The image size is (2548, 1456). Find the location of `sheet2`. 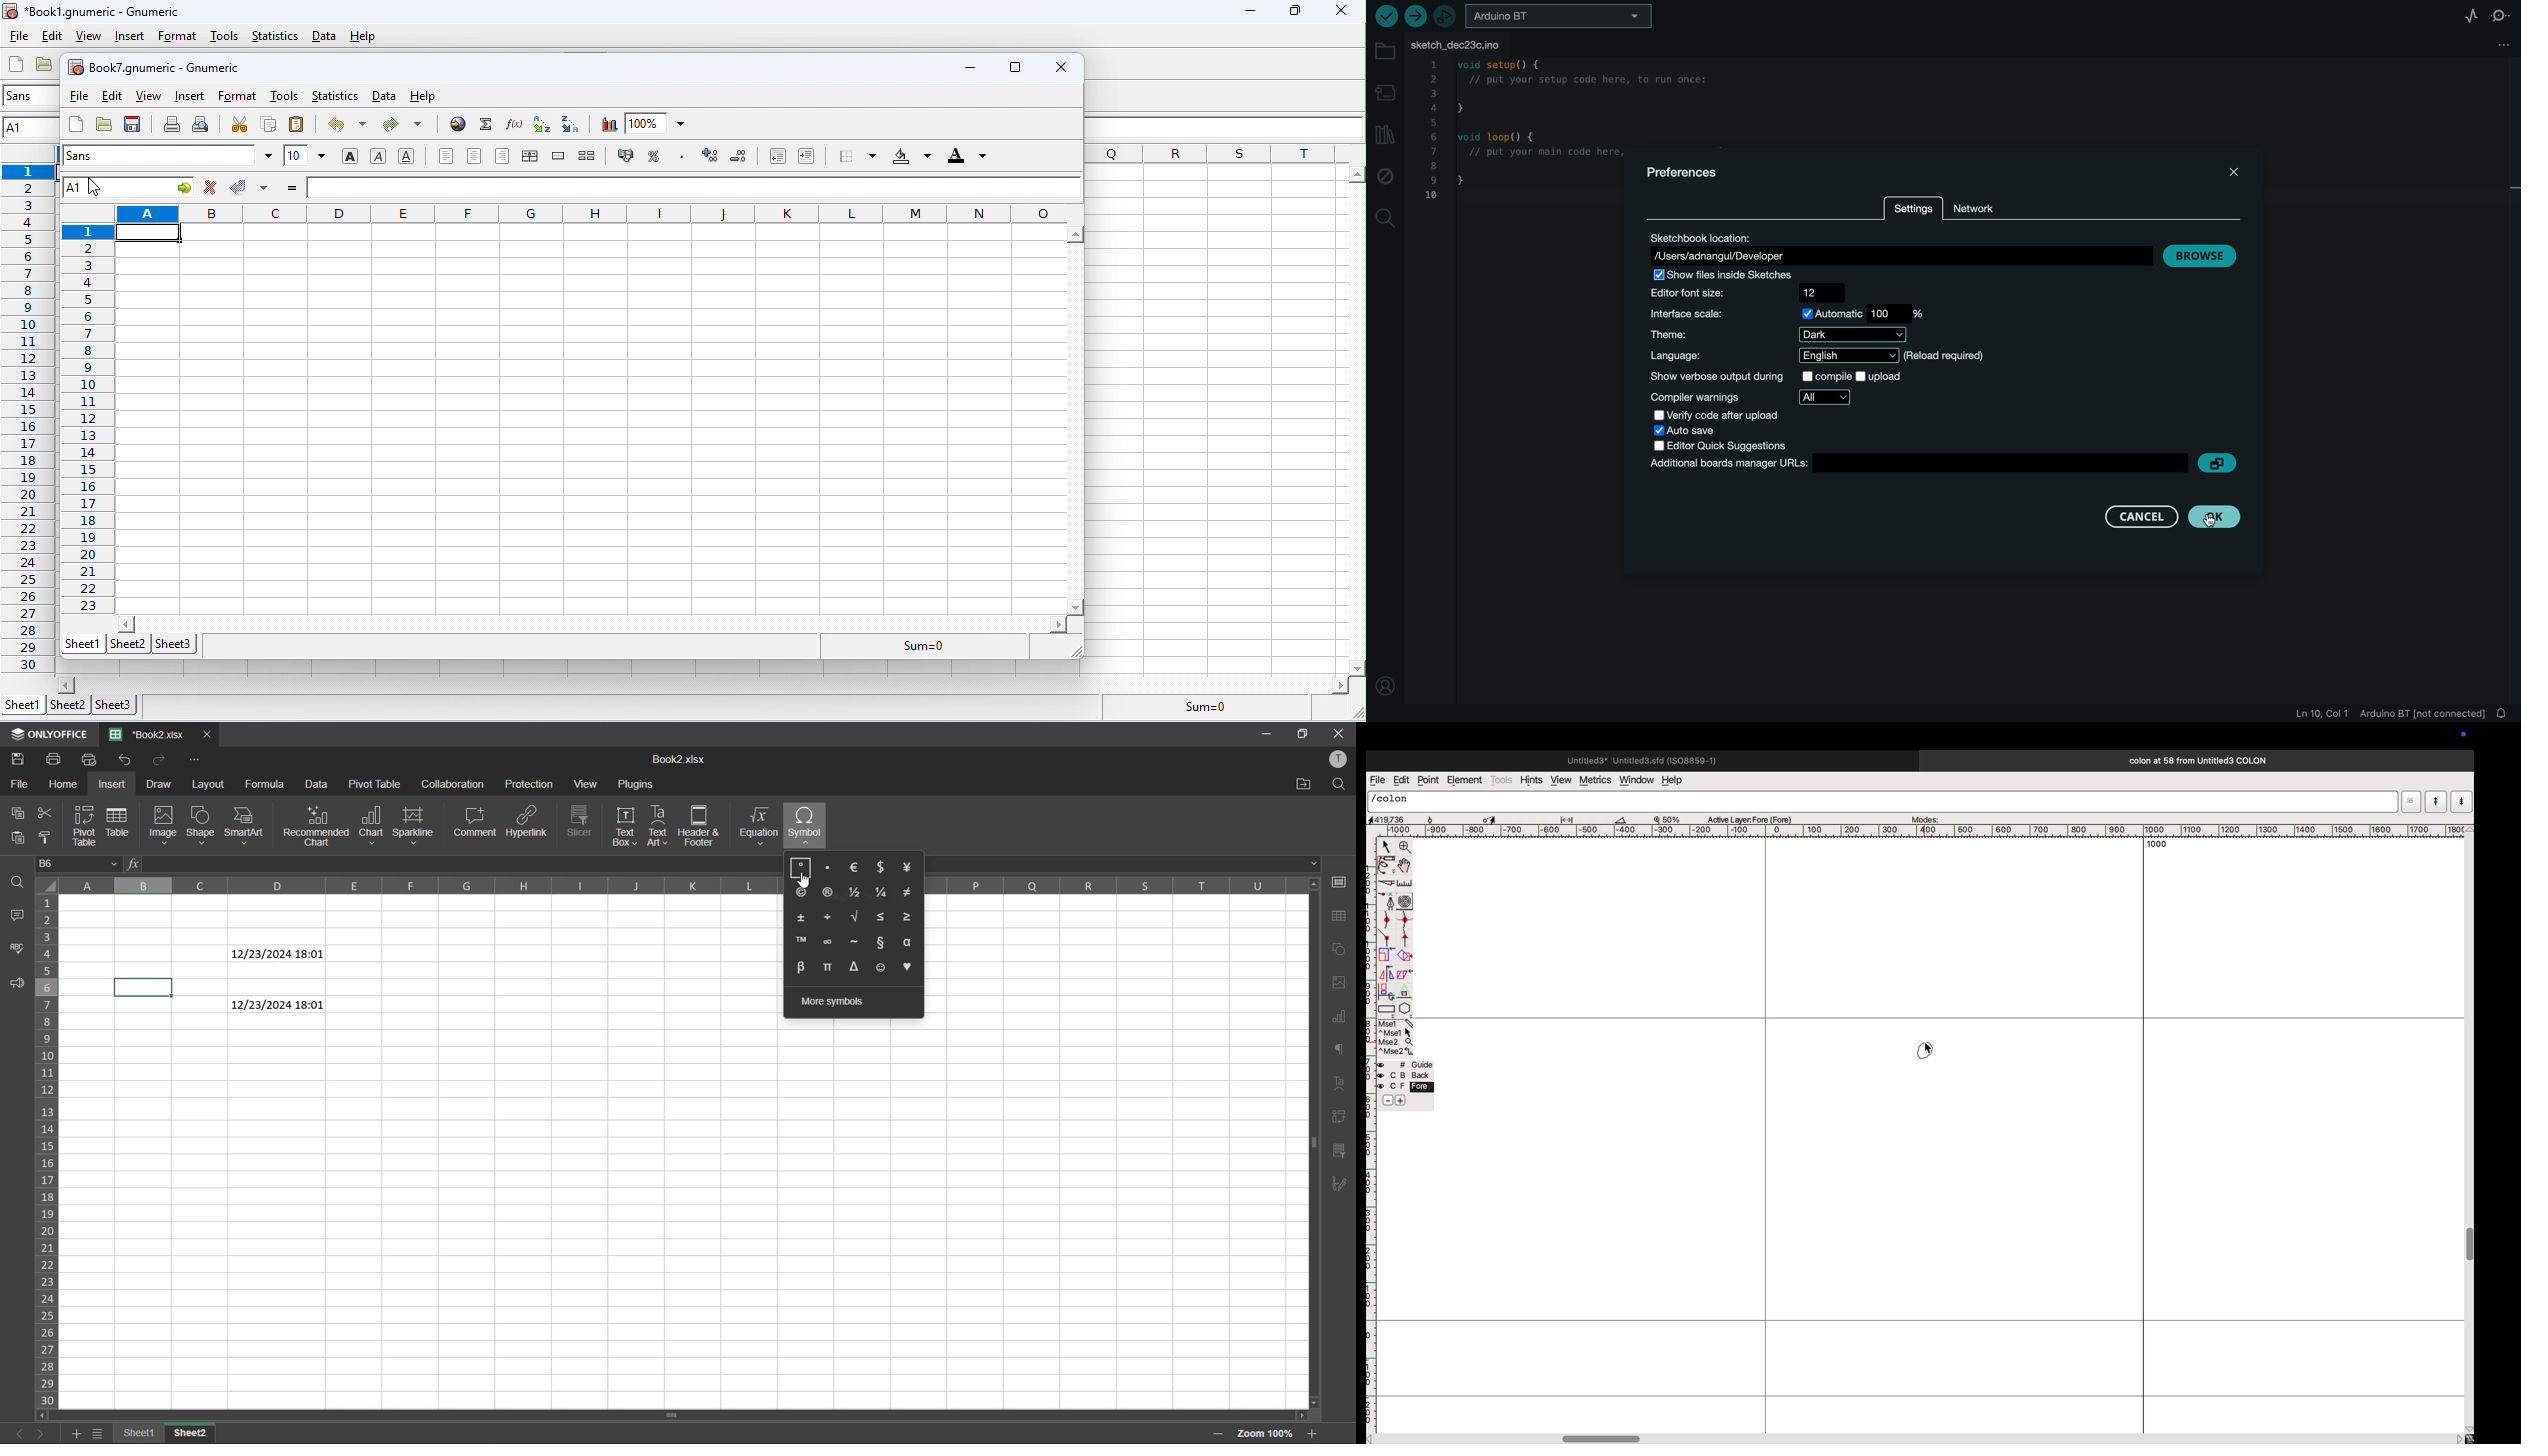

sheet2 is located at coordinates (67, 706).